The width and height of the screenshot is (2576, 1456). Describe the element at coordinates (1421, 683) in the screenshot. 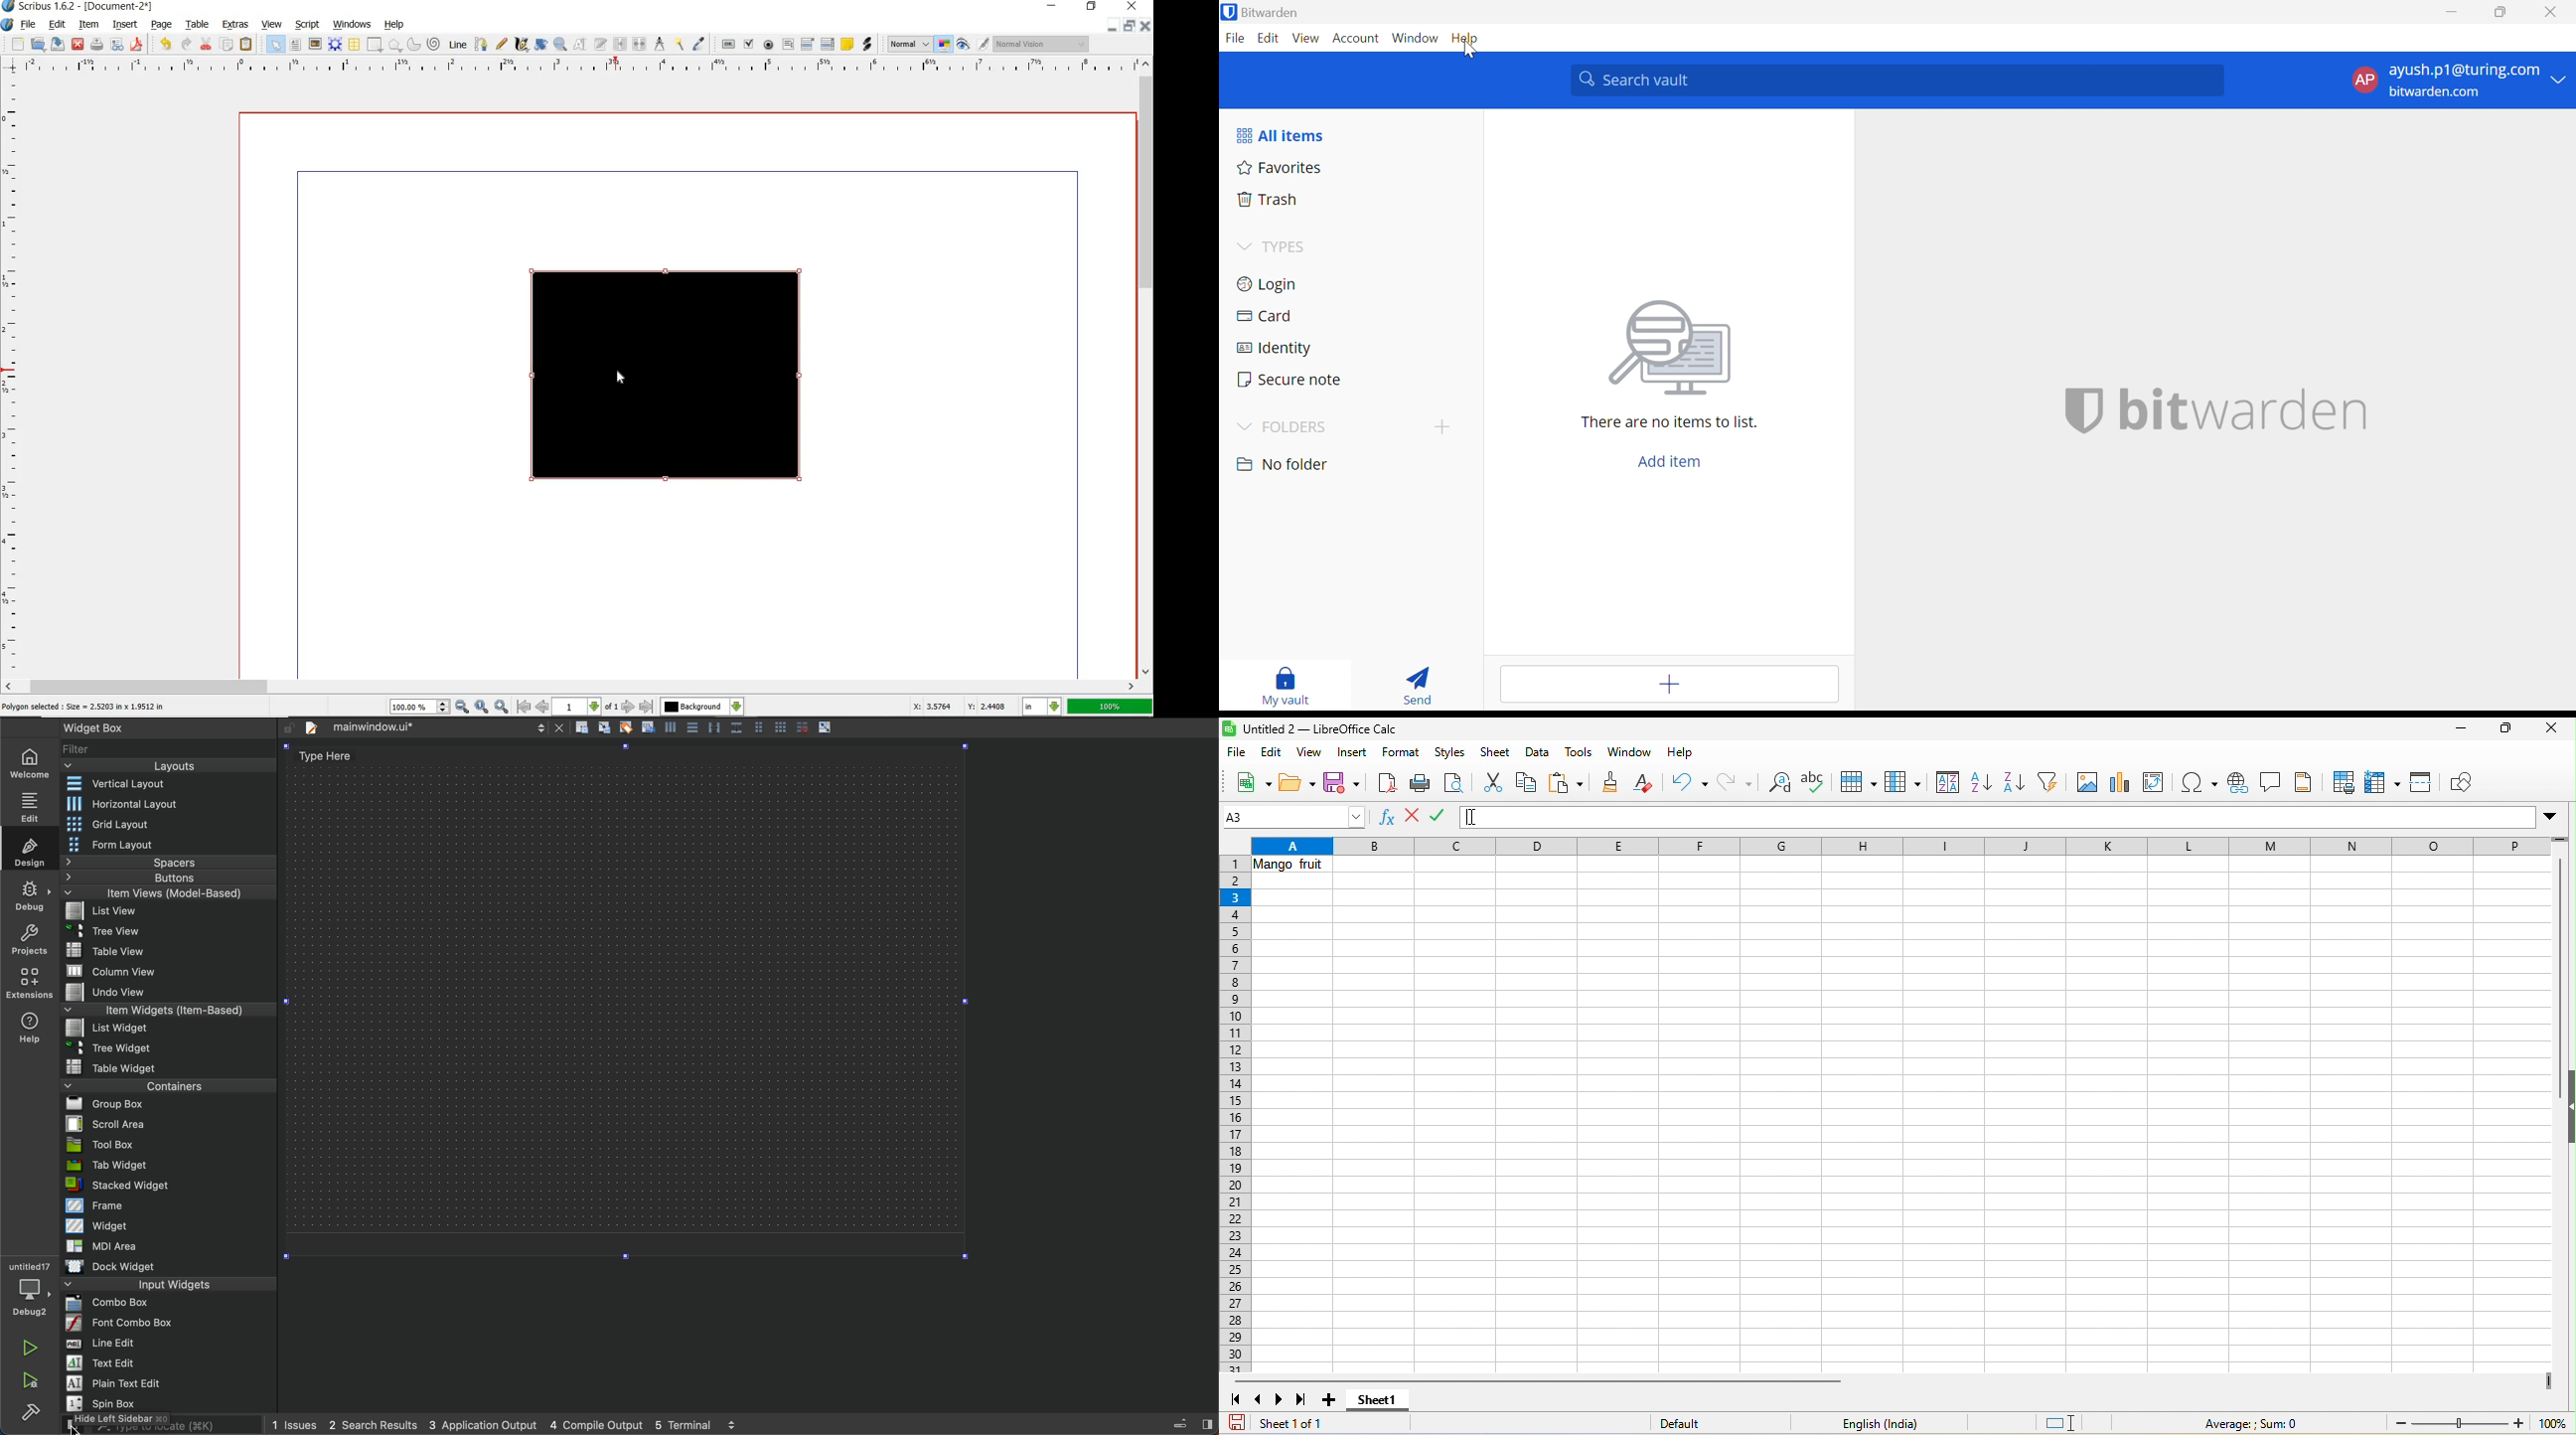

I see `Send` at that location.